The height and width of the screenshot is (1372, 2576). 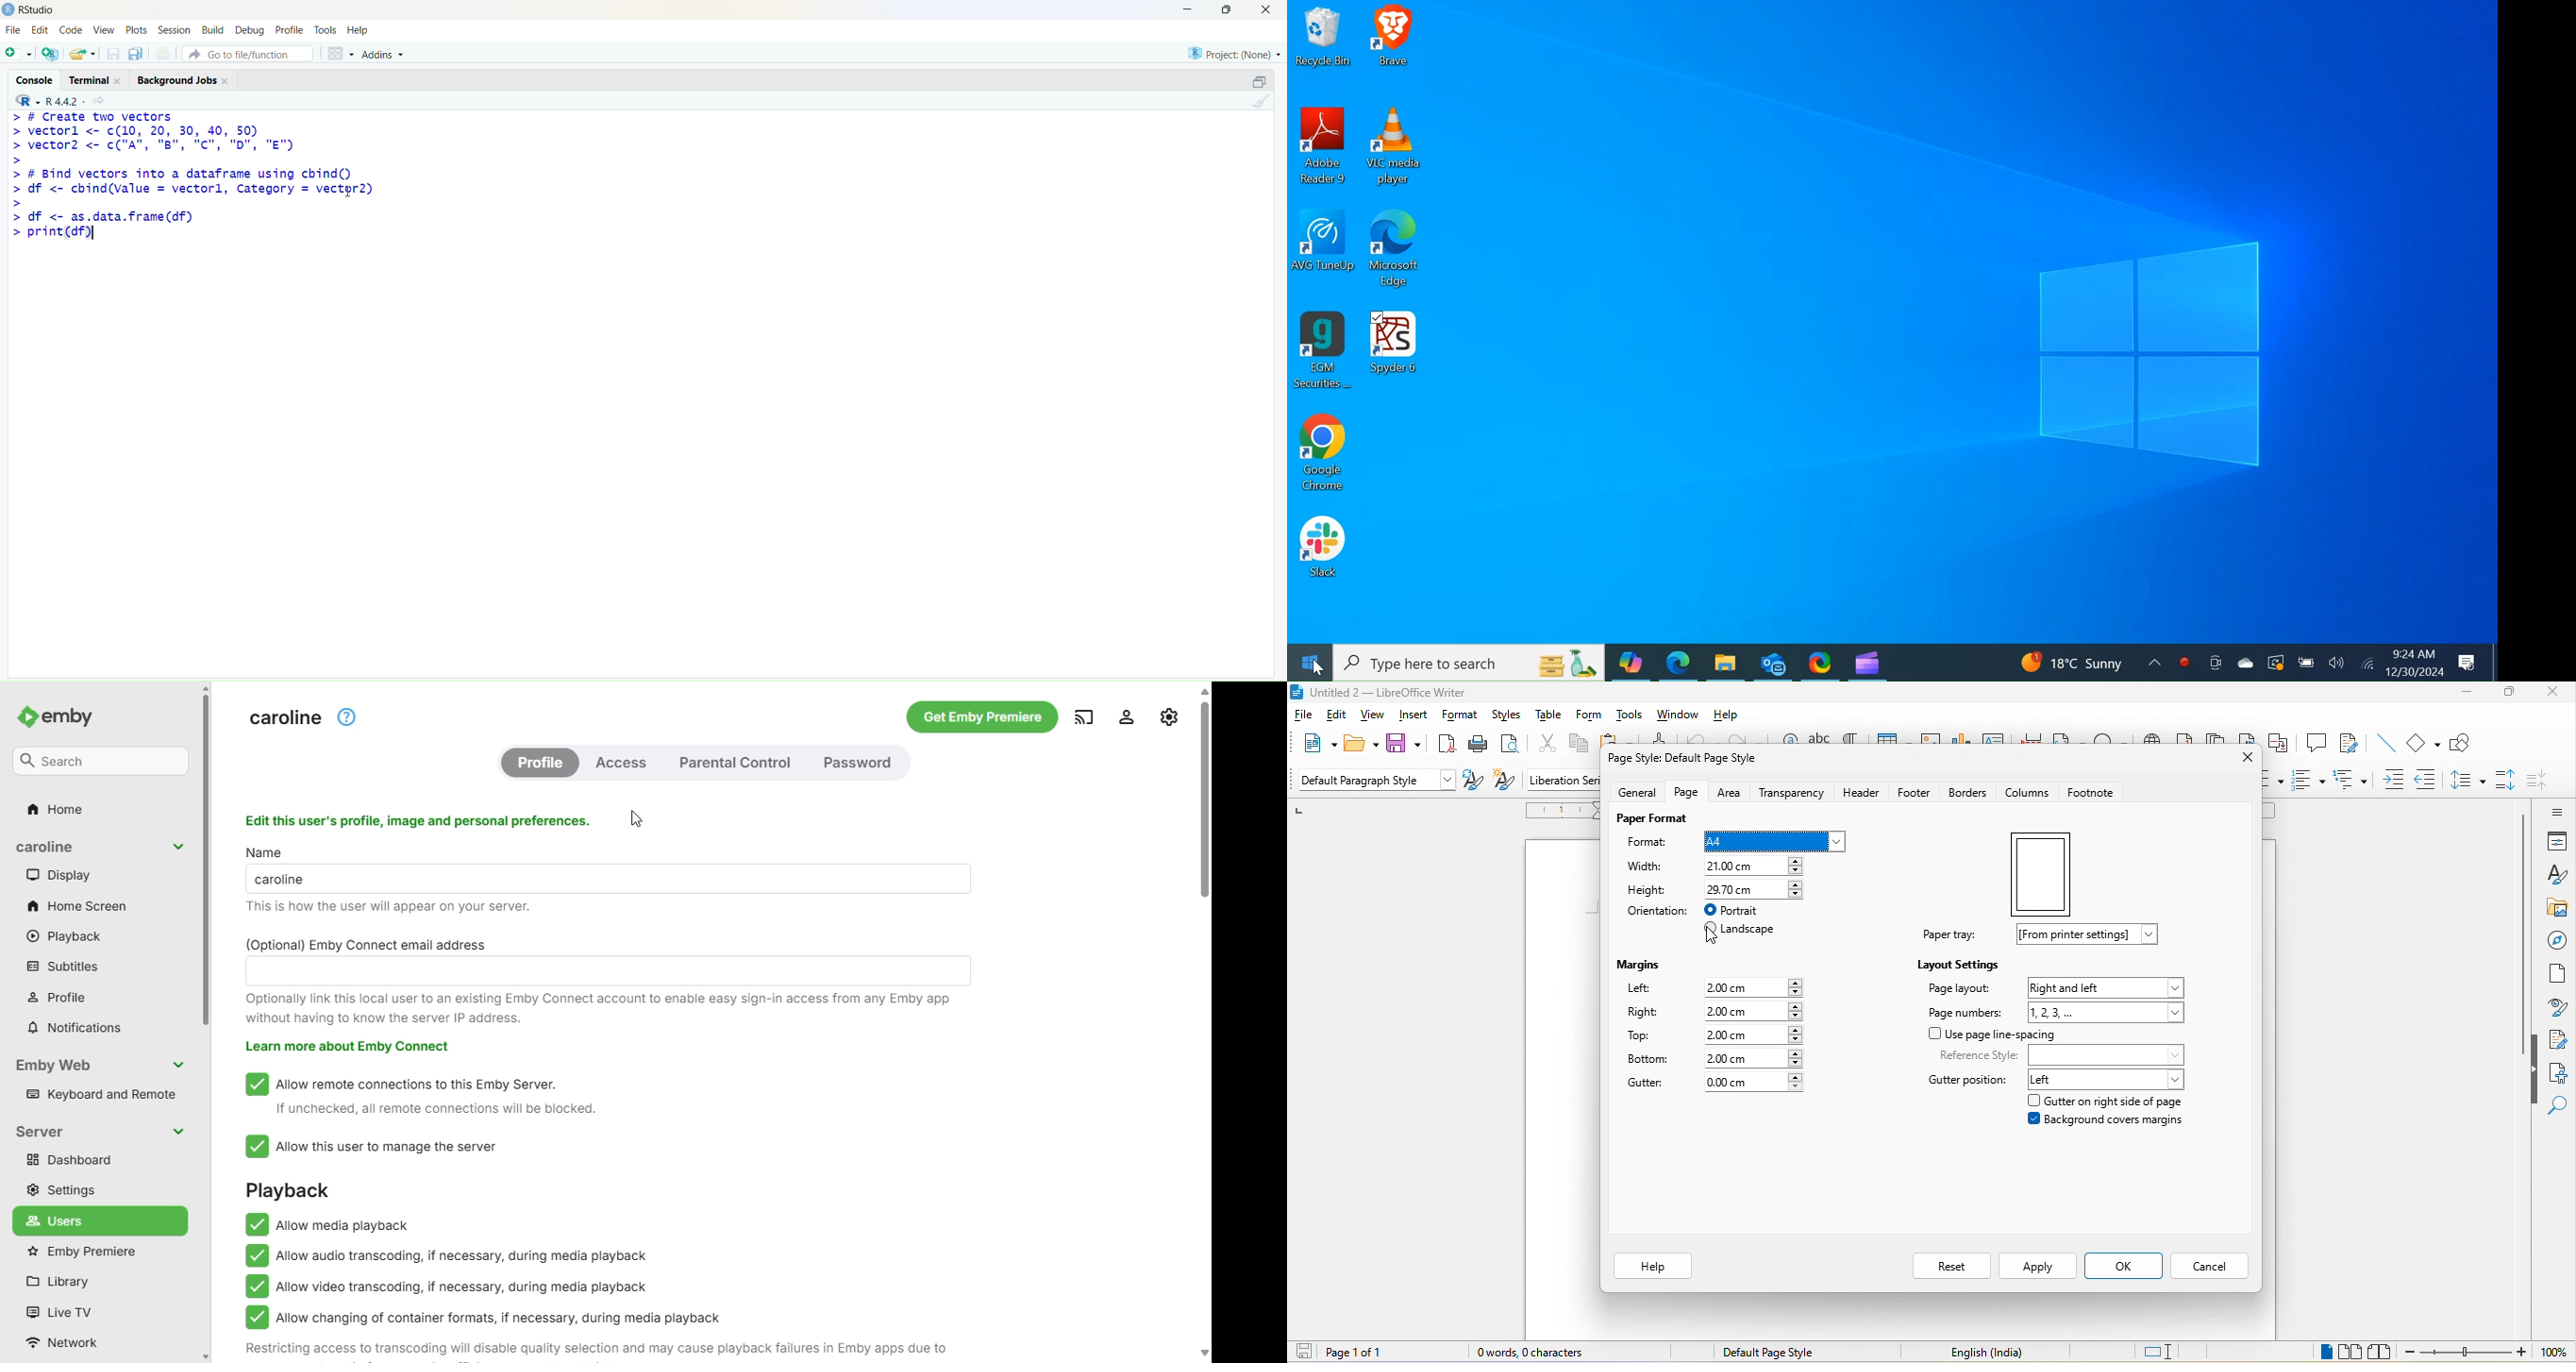 What do you see at coordinates (1756, 890) in the screenshot?
I see `29.70 cm` at bounding box center [1756, 890].